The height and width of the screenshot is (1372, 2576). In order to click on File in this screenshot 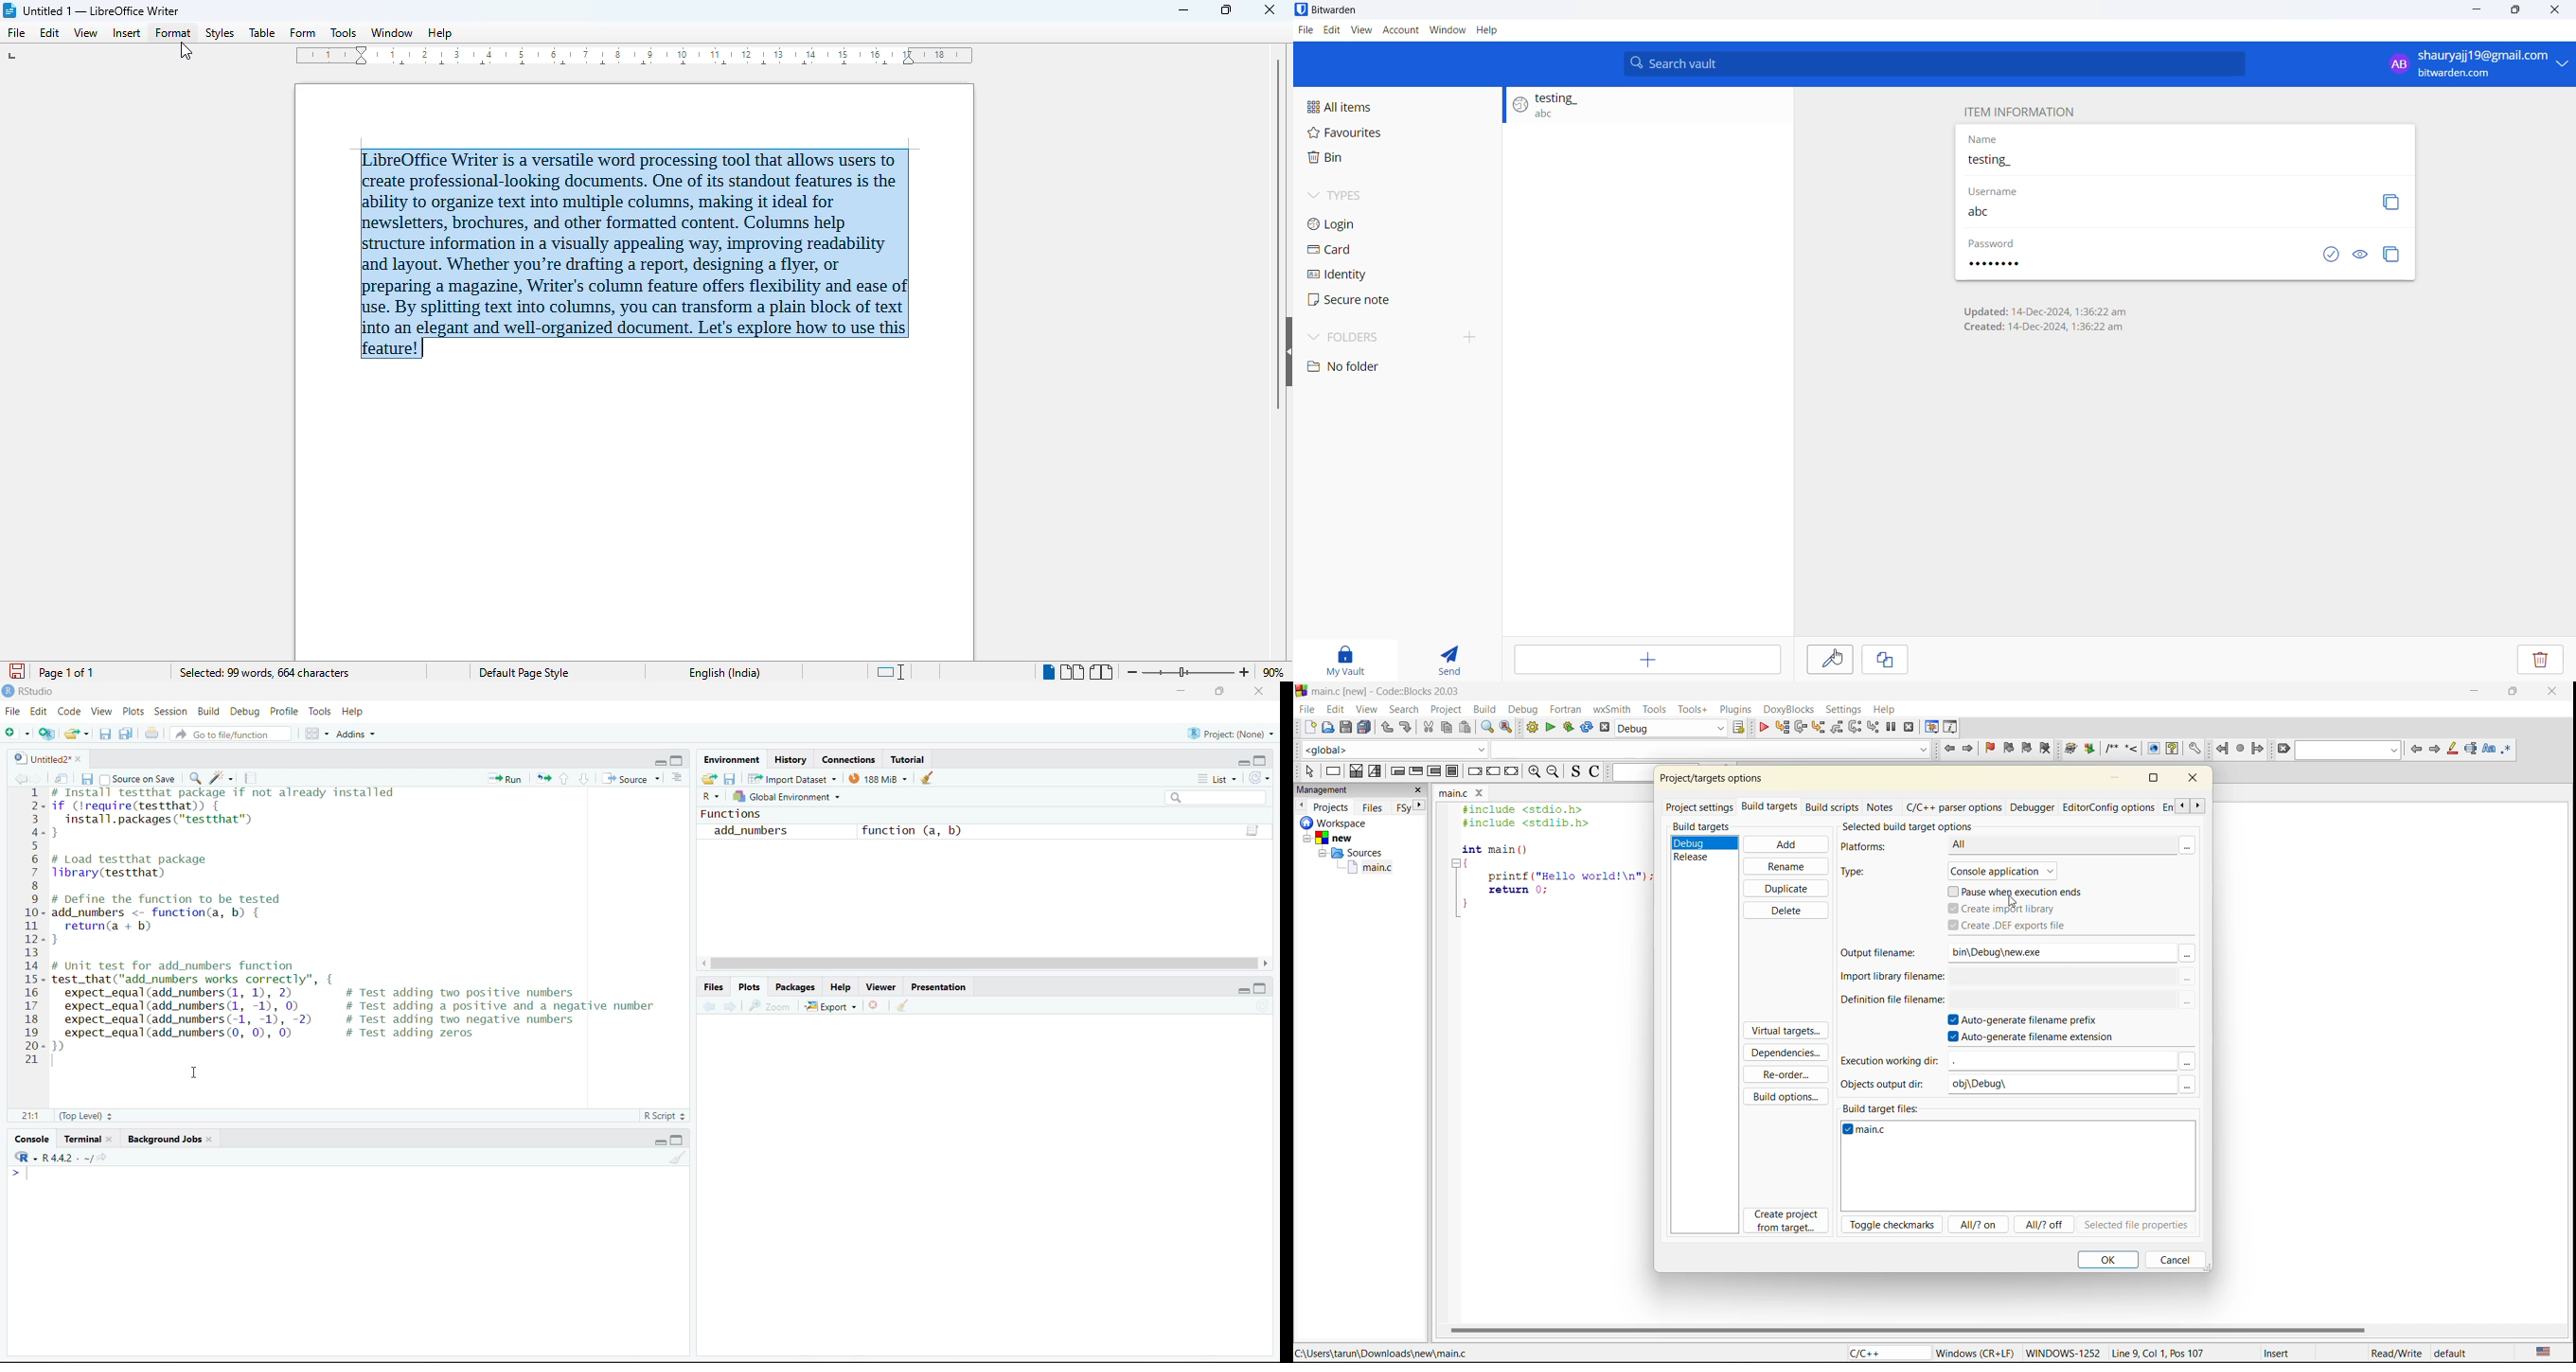, I will do `click(15, 712)`.